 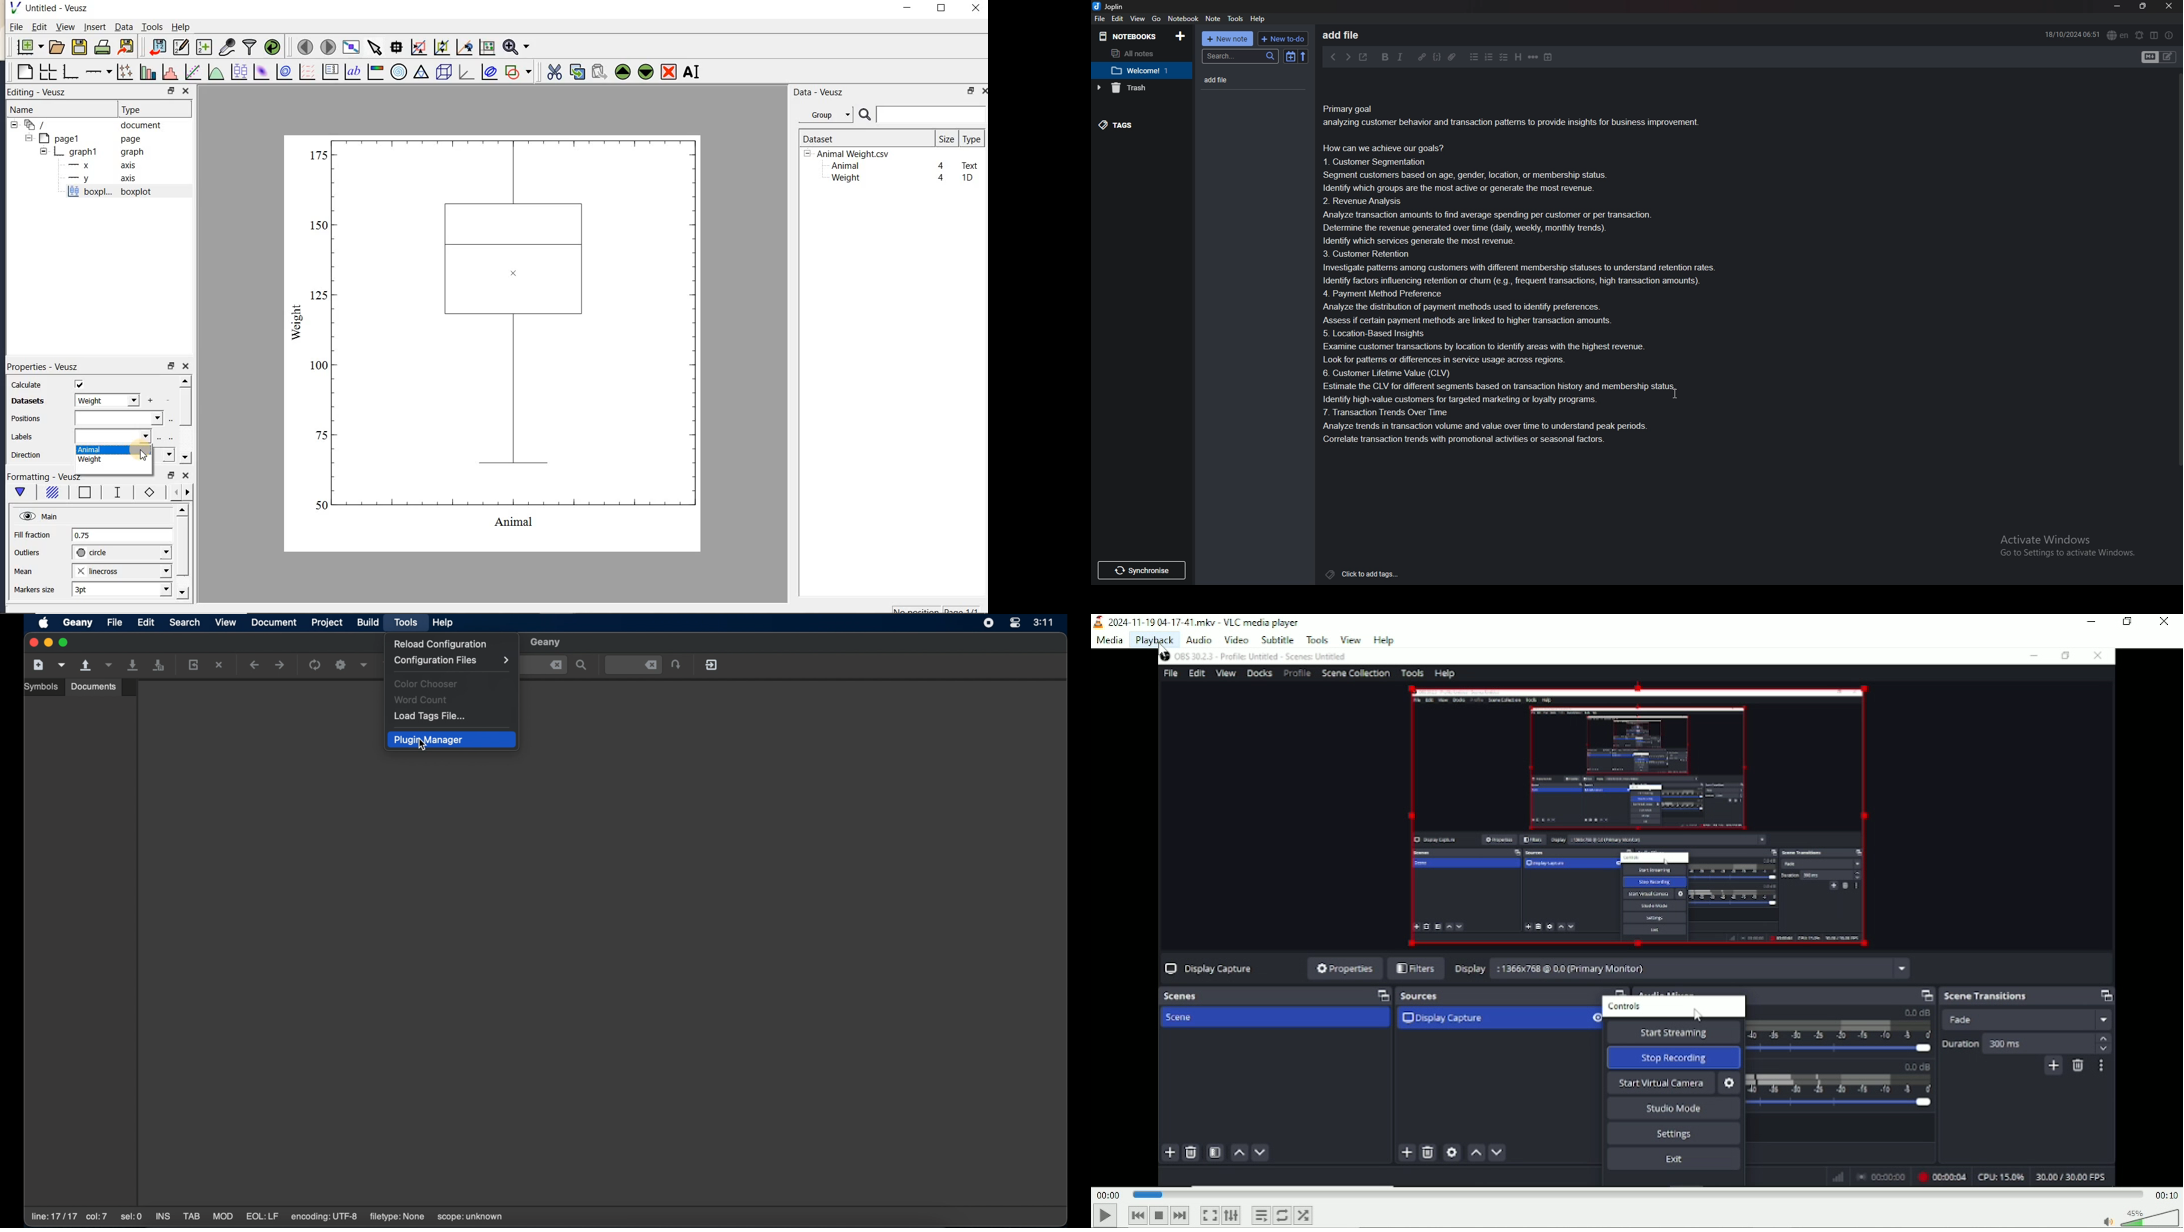 I want to click on Insert time, so click(x=1548, y=58).